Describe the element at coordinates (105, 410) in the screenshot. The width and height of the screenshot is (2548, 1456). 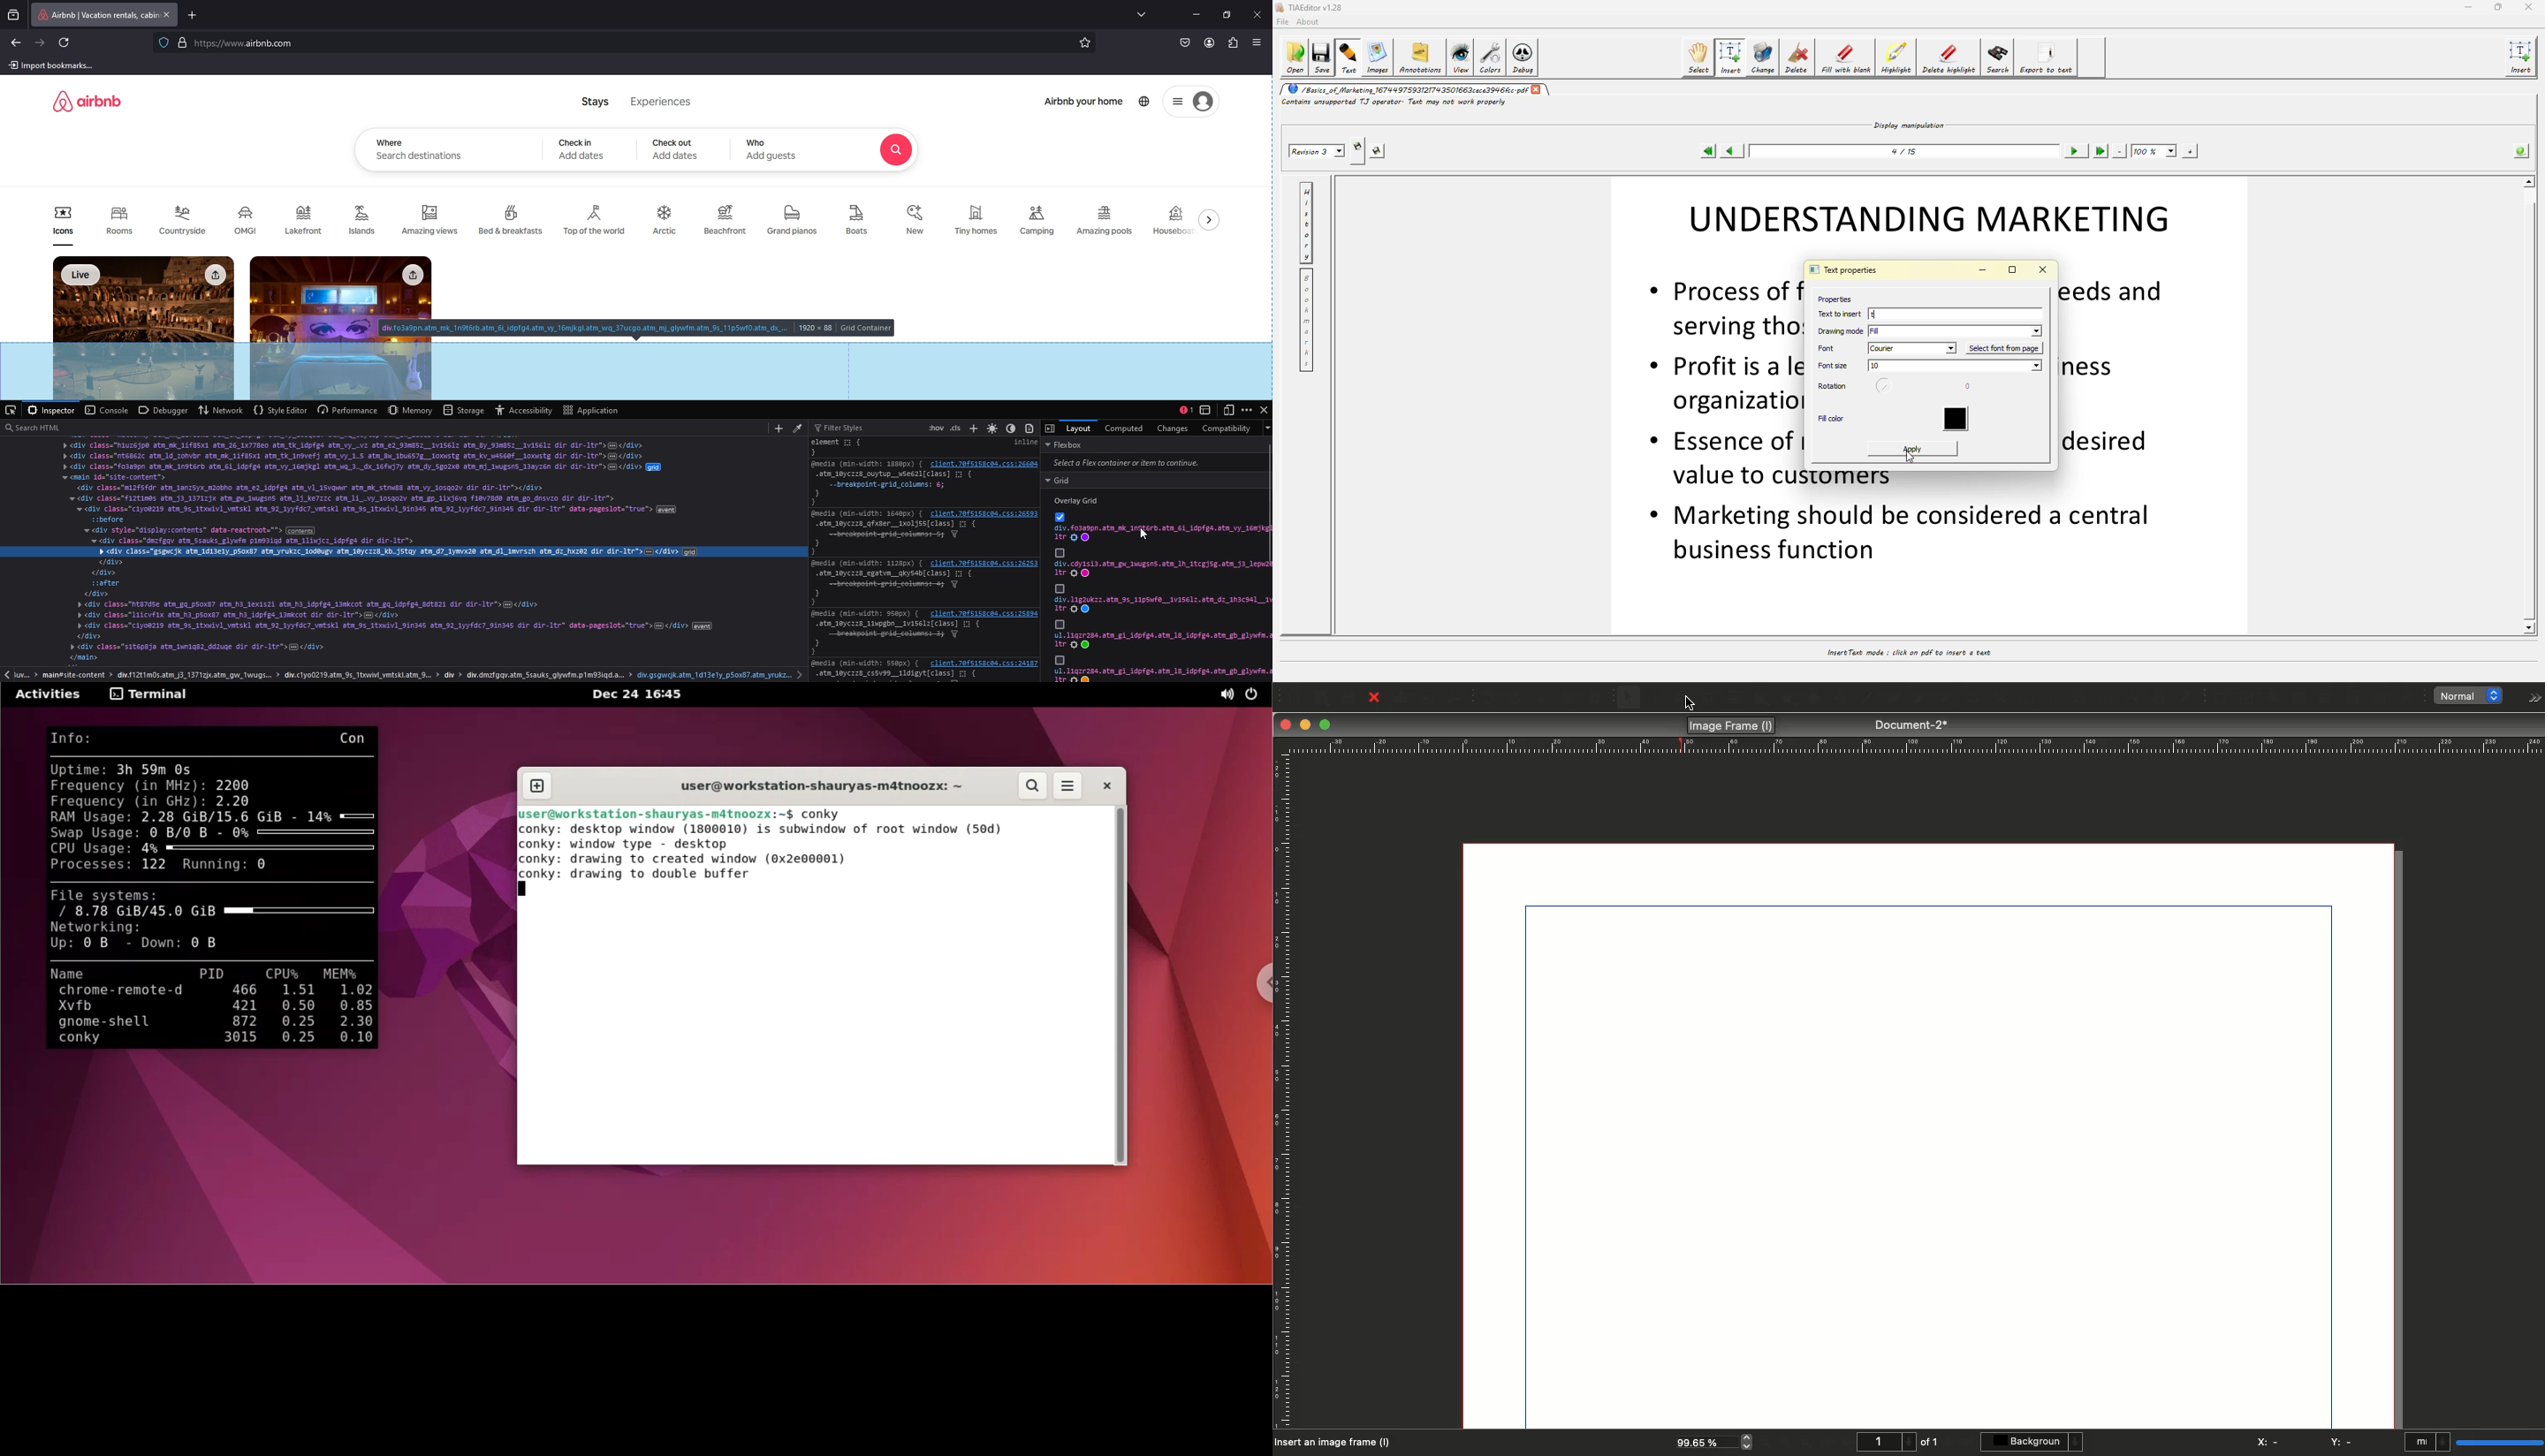
I see `console` at that location.